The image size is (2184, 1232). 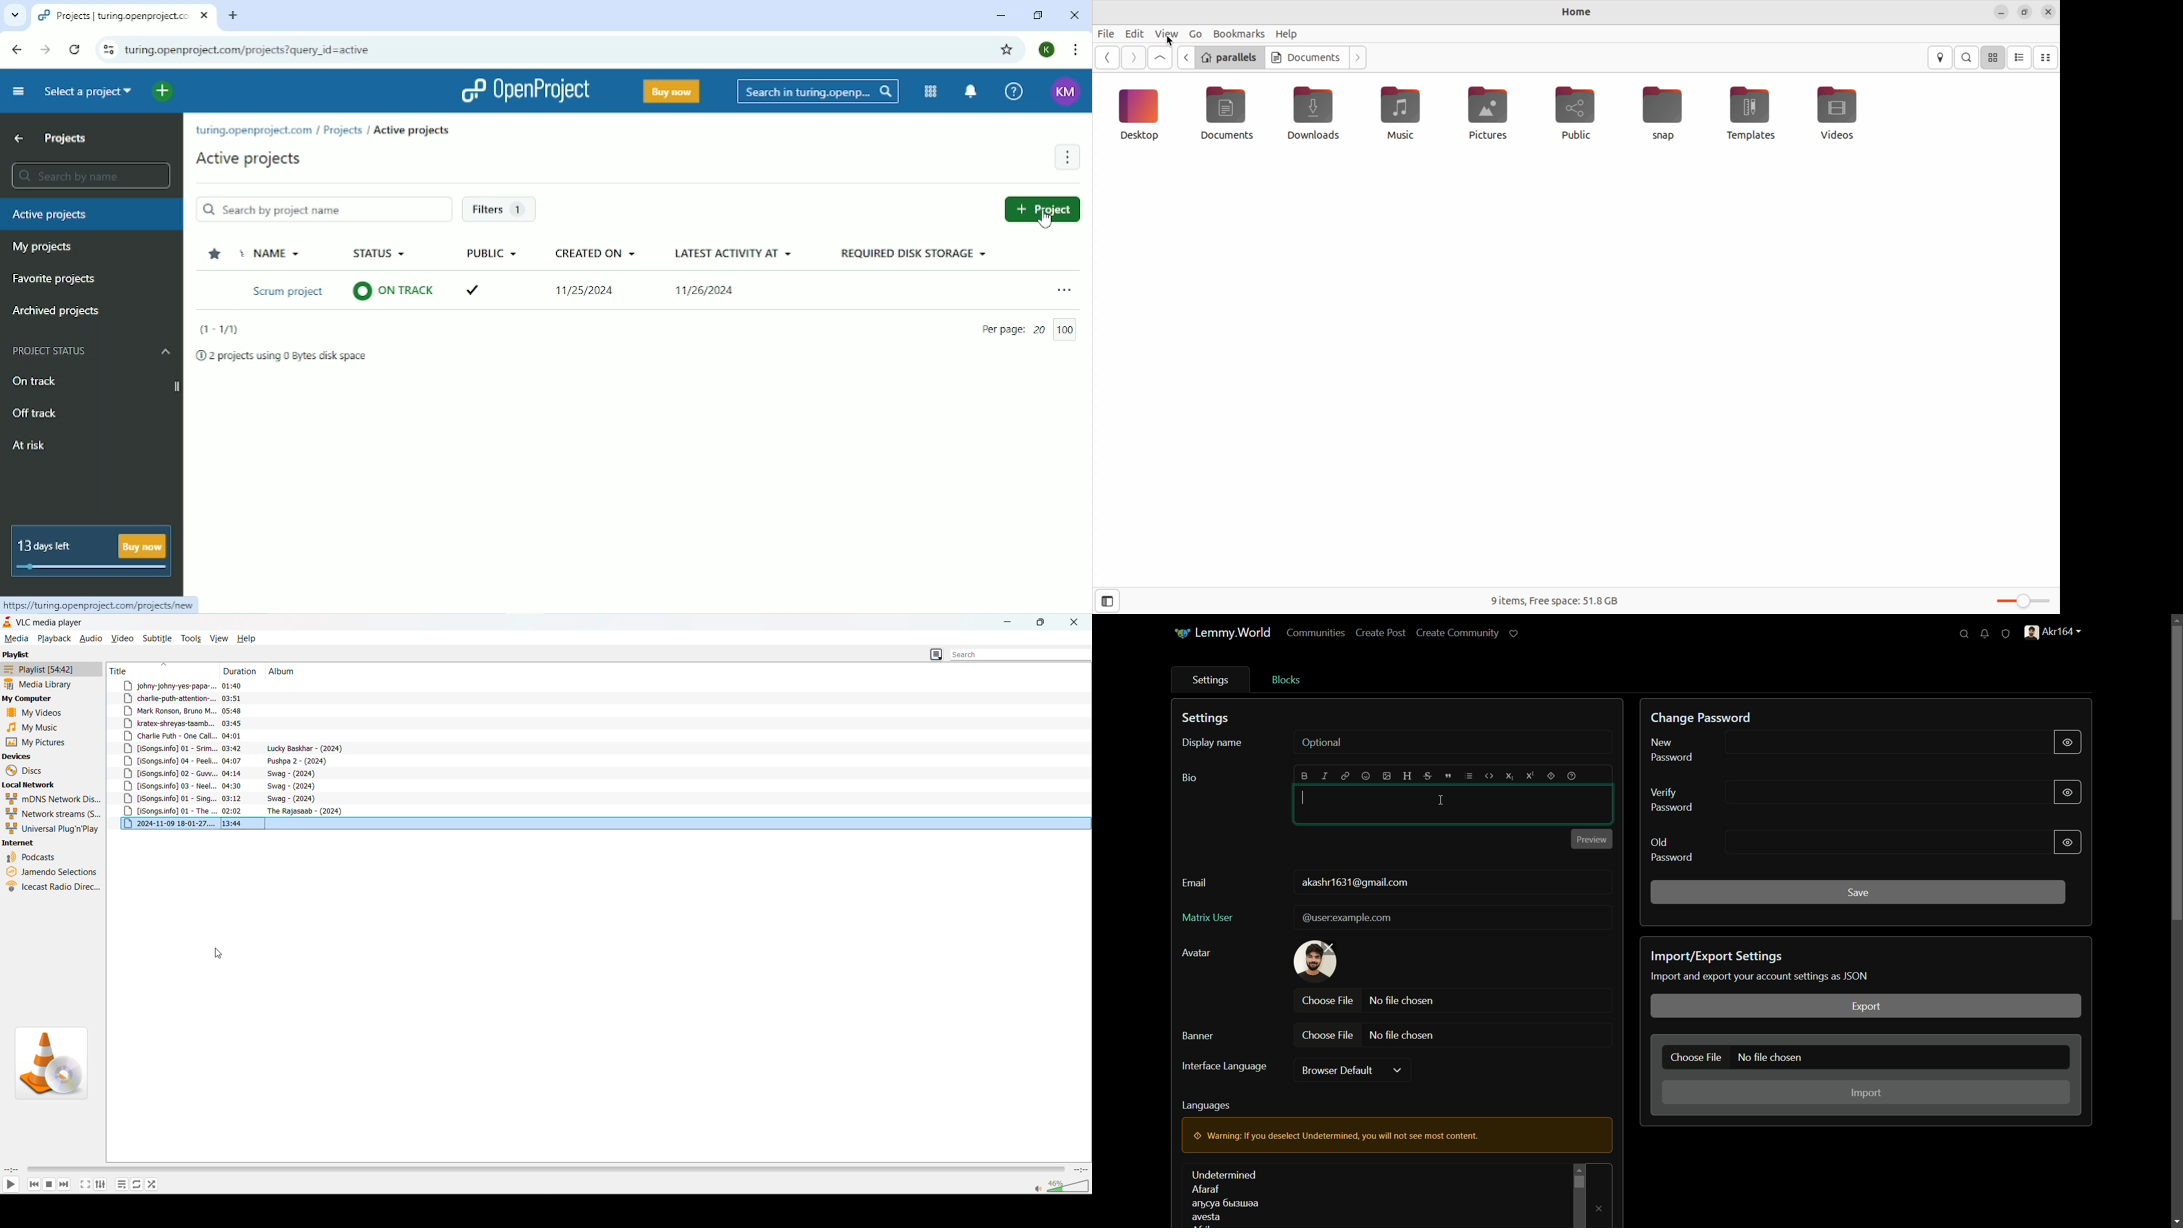 What do you see at coordinates (284, 356) in the screenshot?
I see `2 projects using 0 Bytes disk space` at bounding box center [284, 356].